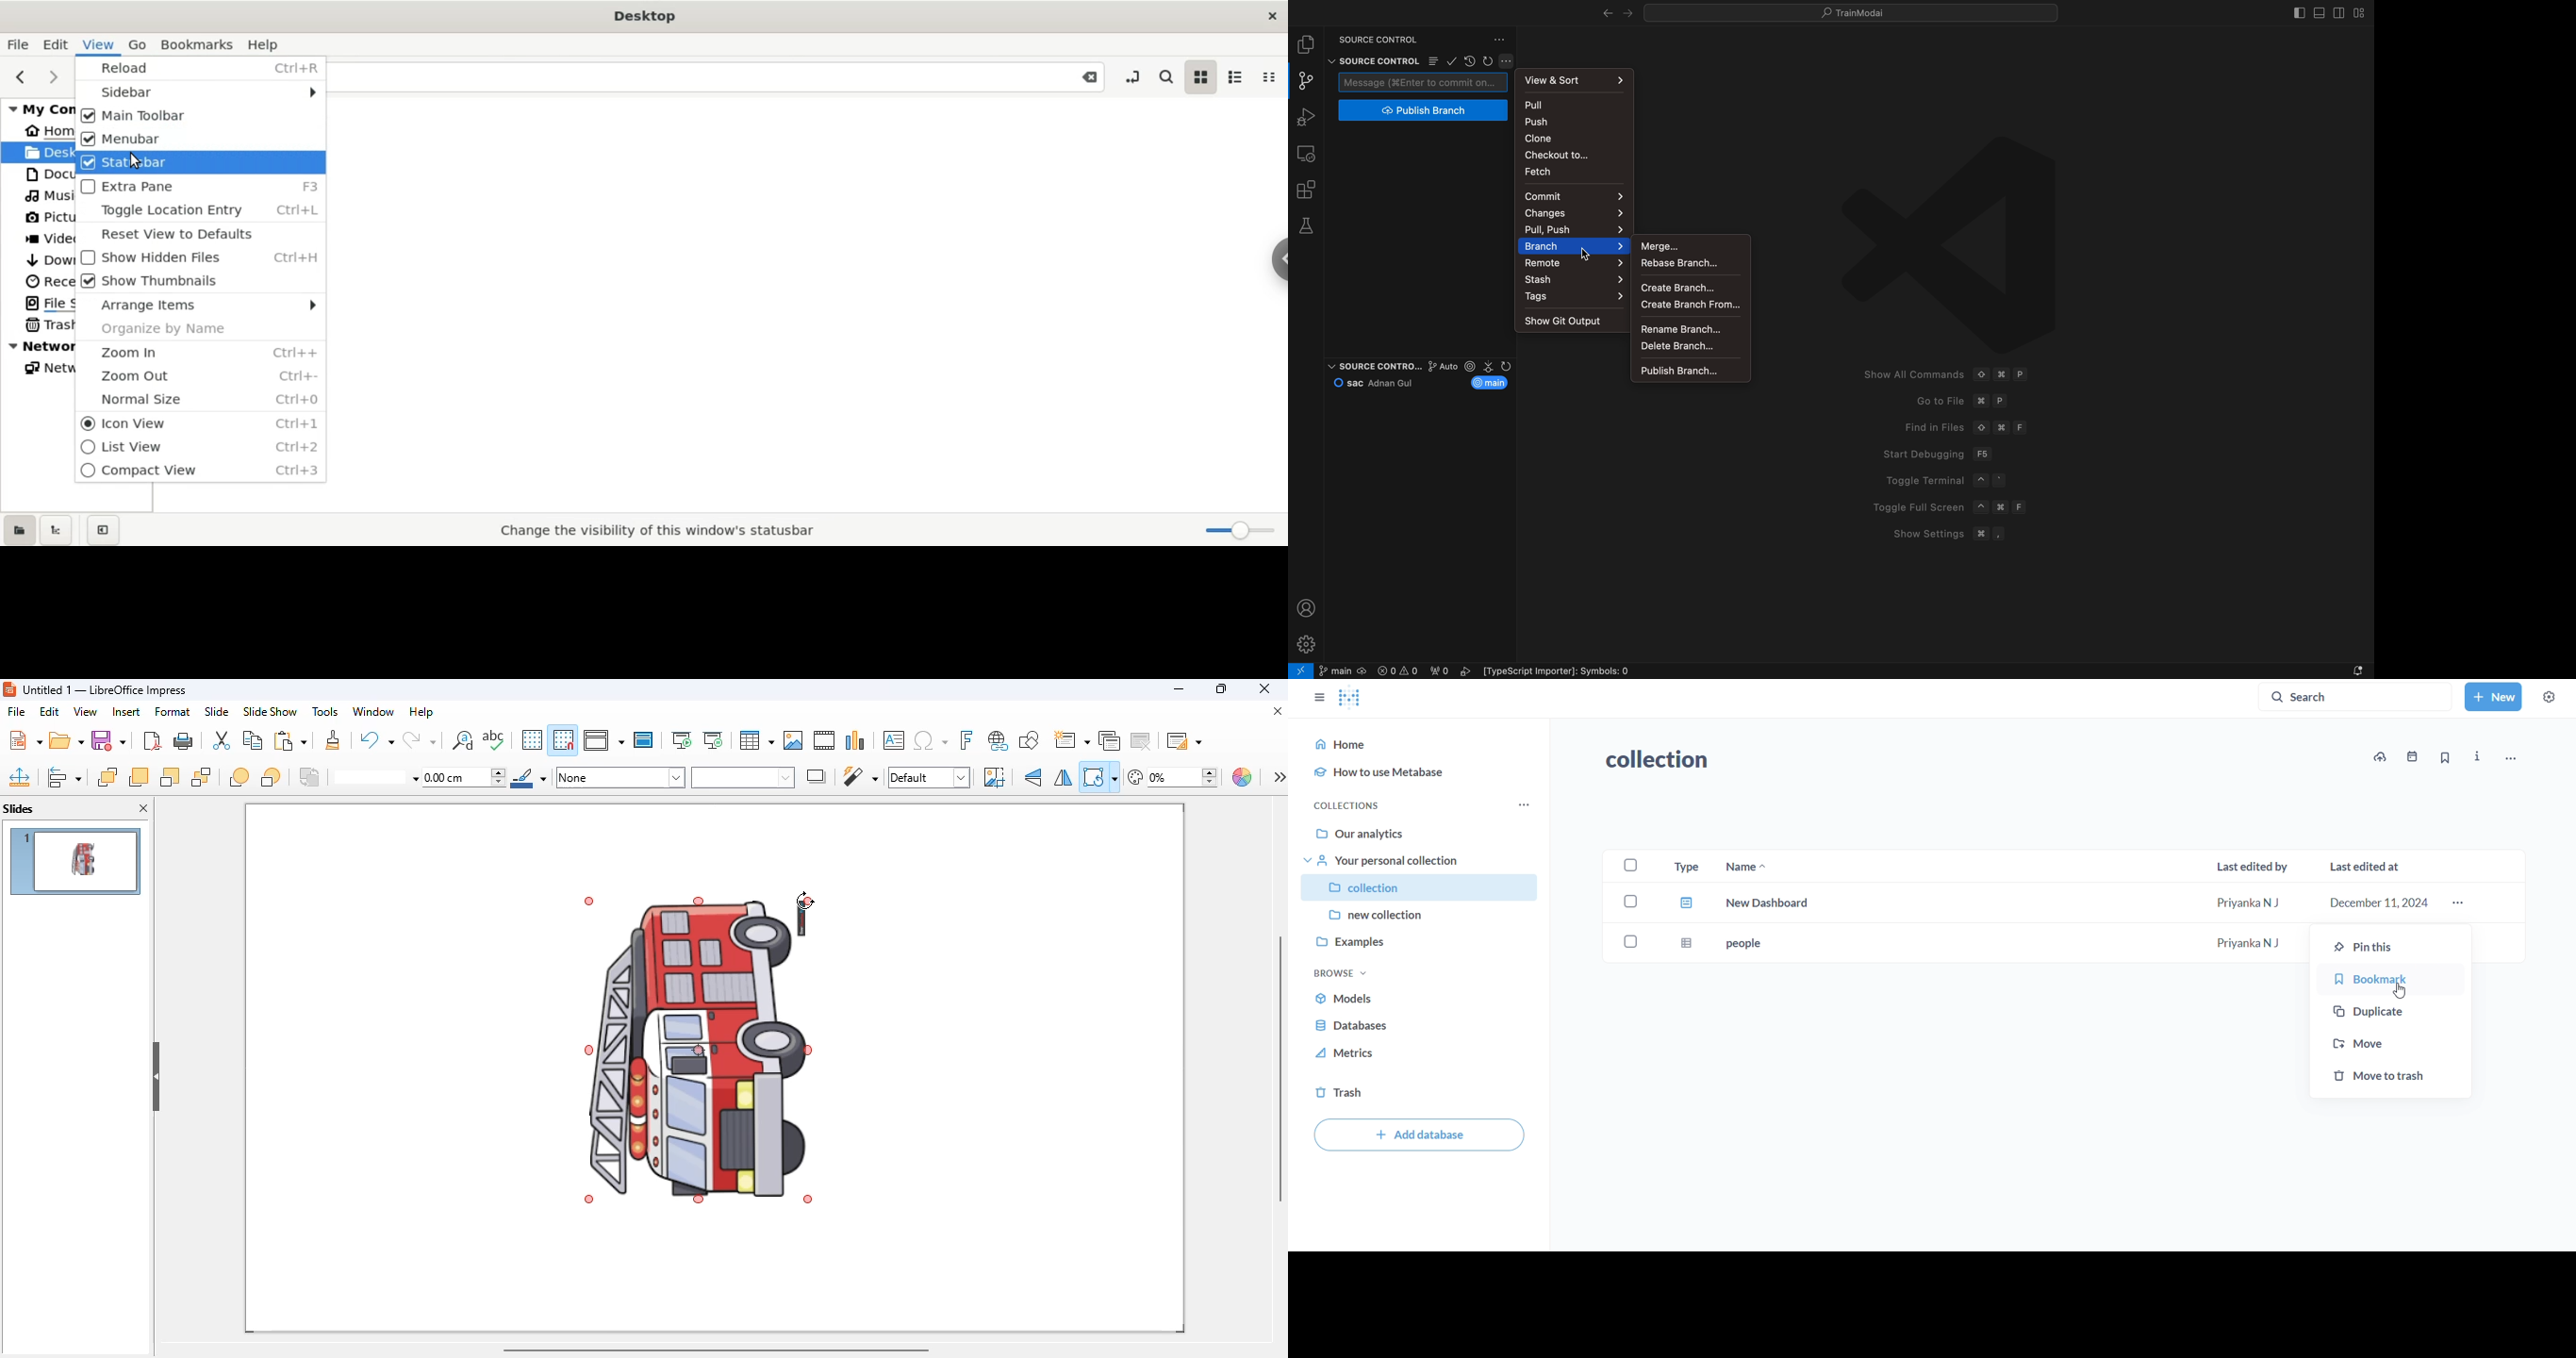 The width and height of the screenshot is (2576, 1372). What do you see at coordinates (9, 688) in the screenshot?
I see `logo` at bounding box center [9, 688].